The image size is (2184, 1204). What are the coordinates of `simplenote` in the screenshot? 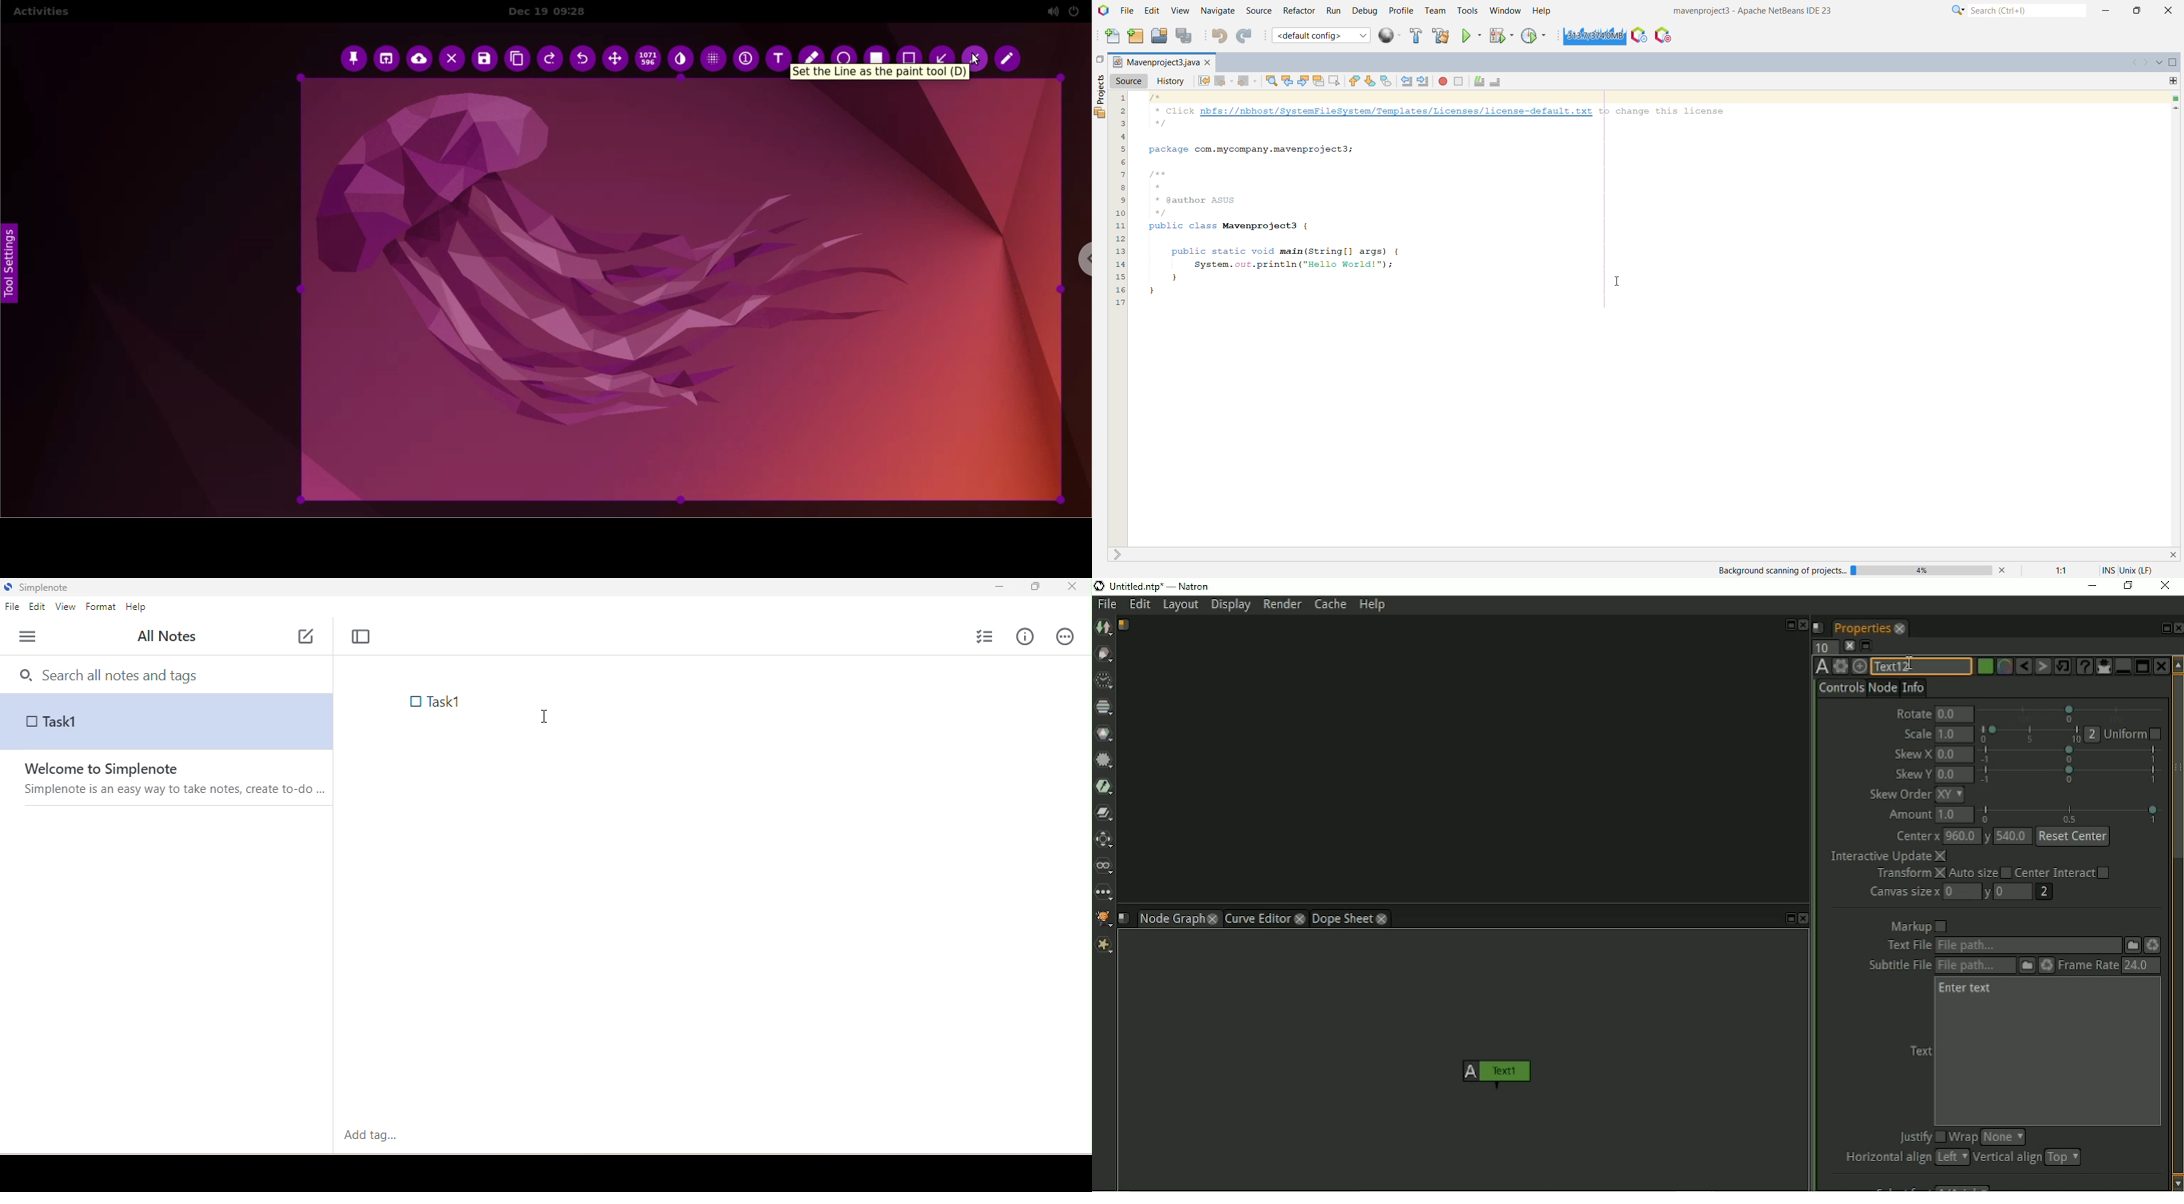 It's located at (43, 588).